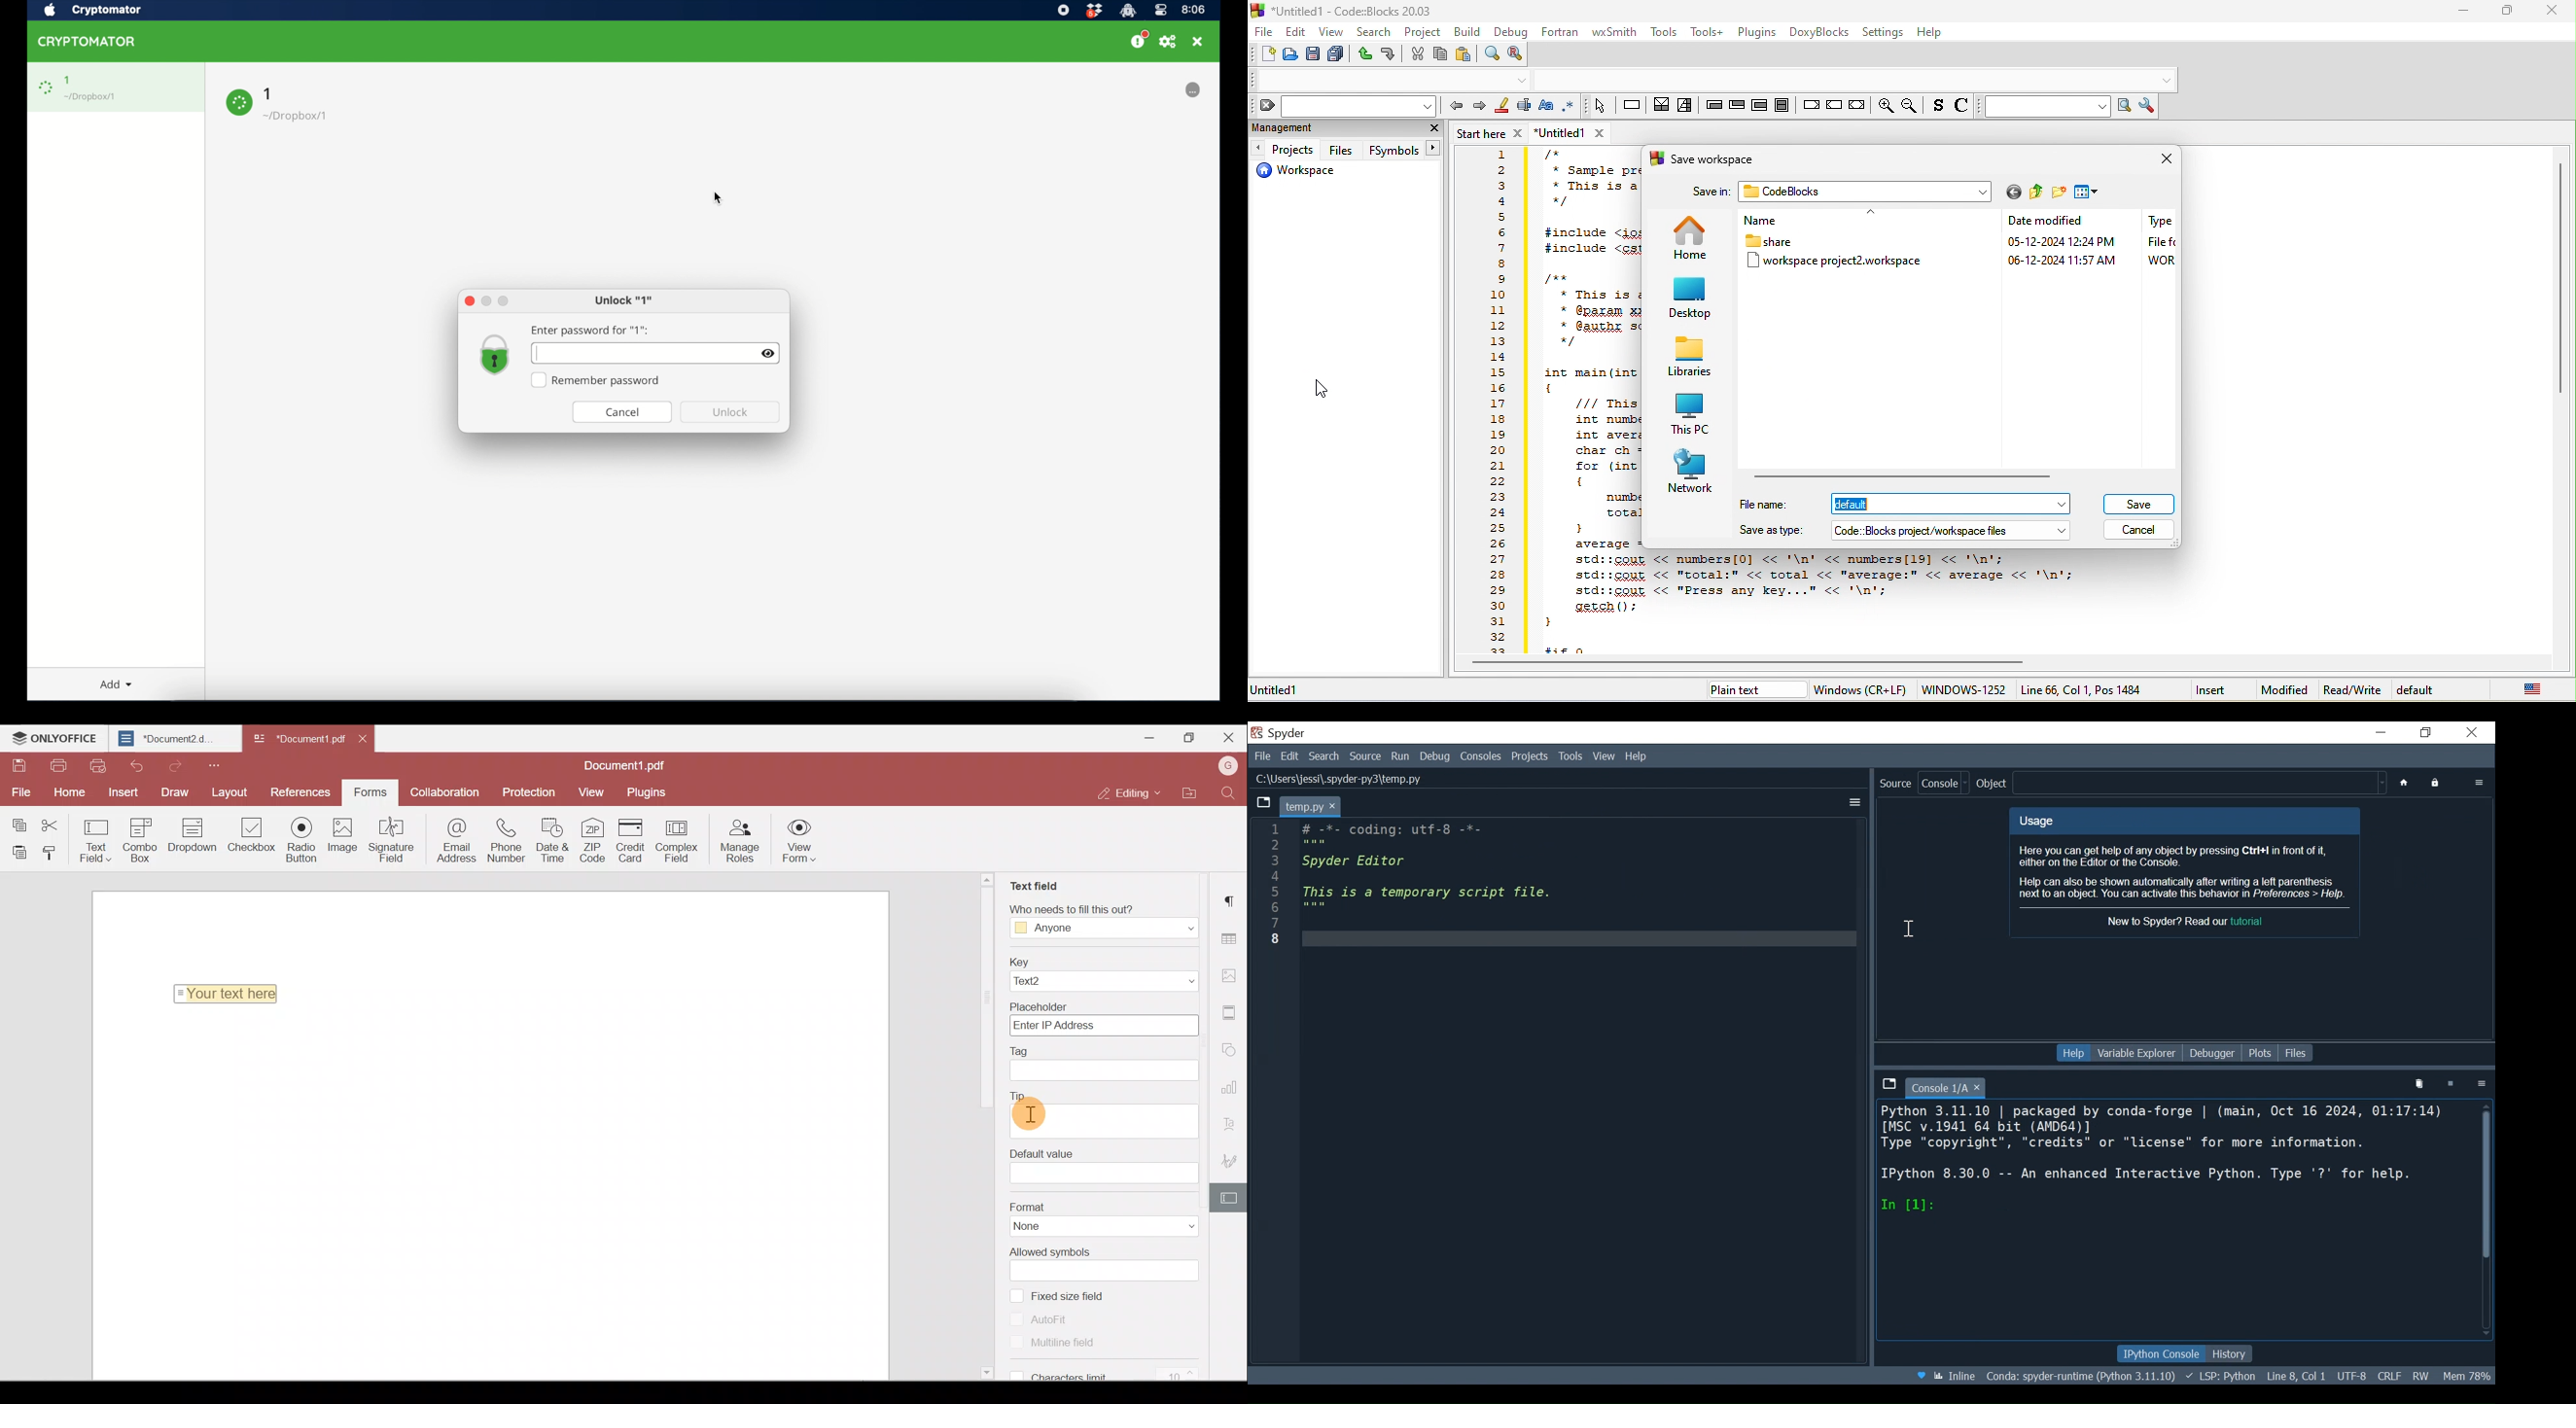 This screenshot has height=1428, width=2576. I want to click on Fixed size field, so click(1080, 1297).